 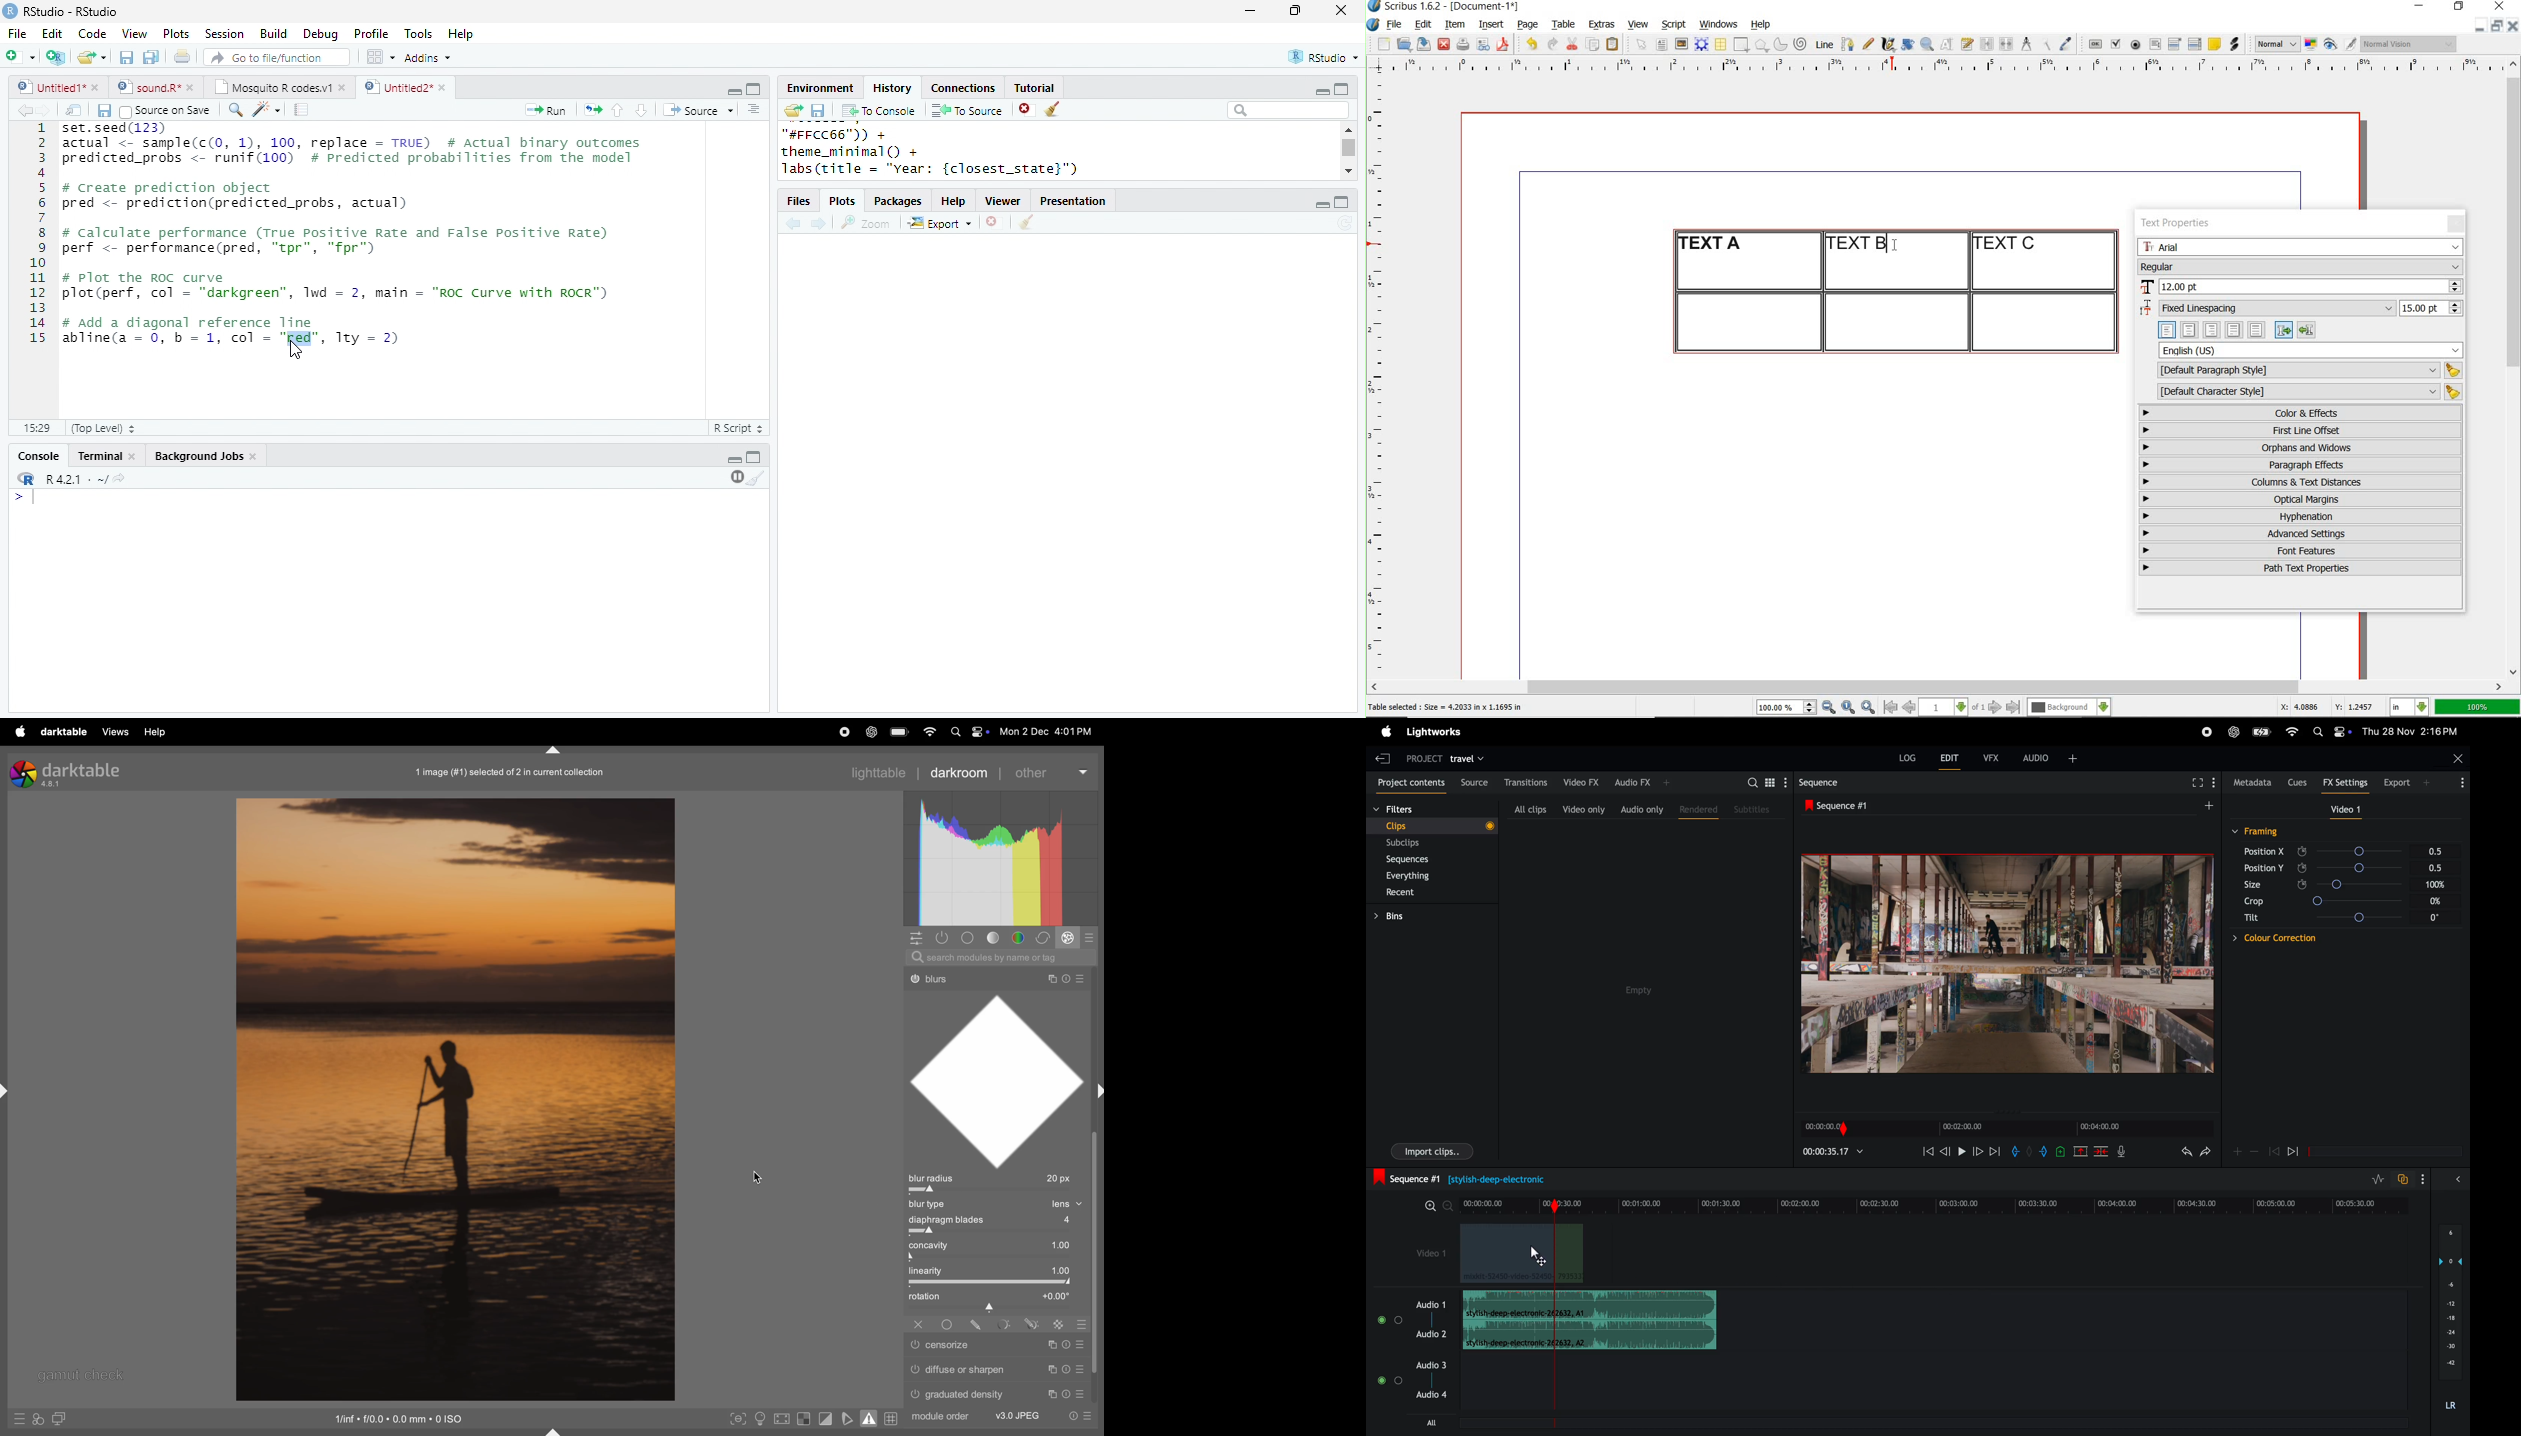 I want to click on tone, so click(x=997, y=938).